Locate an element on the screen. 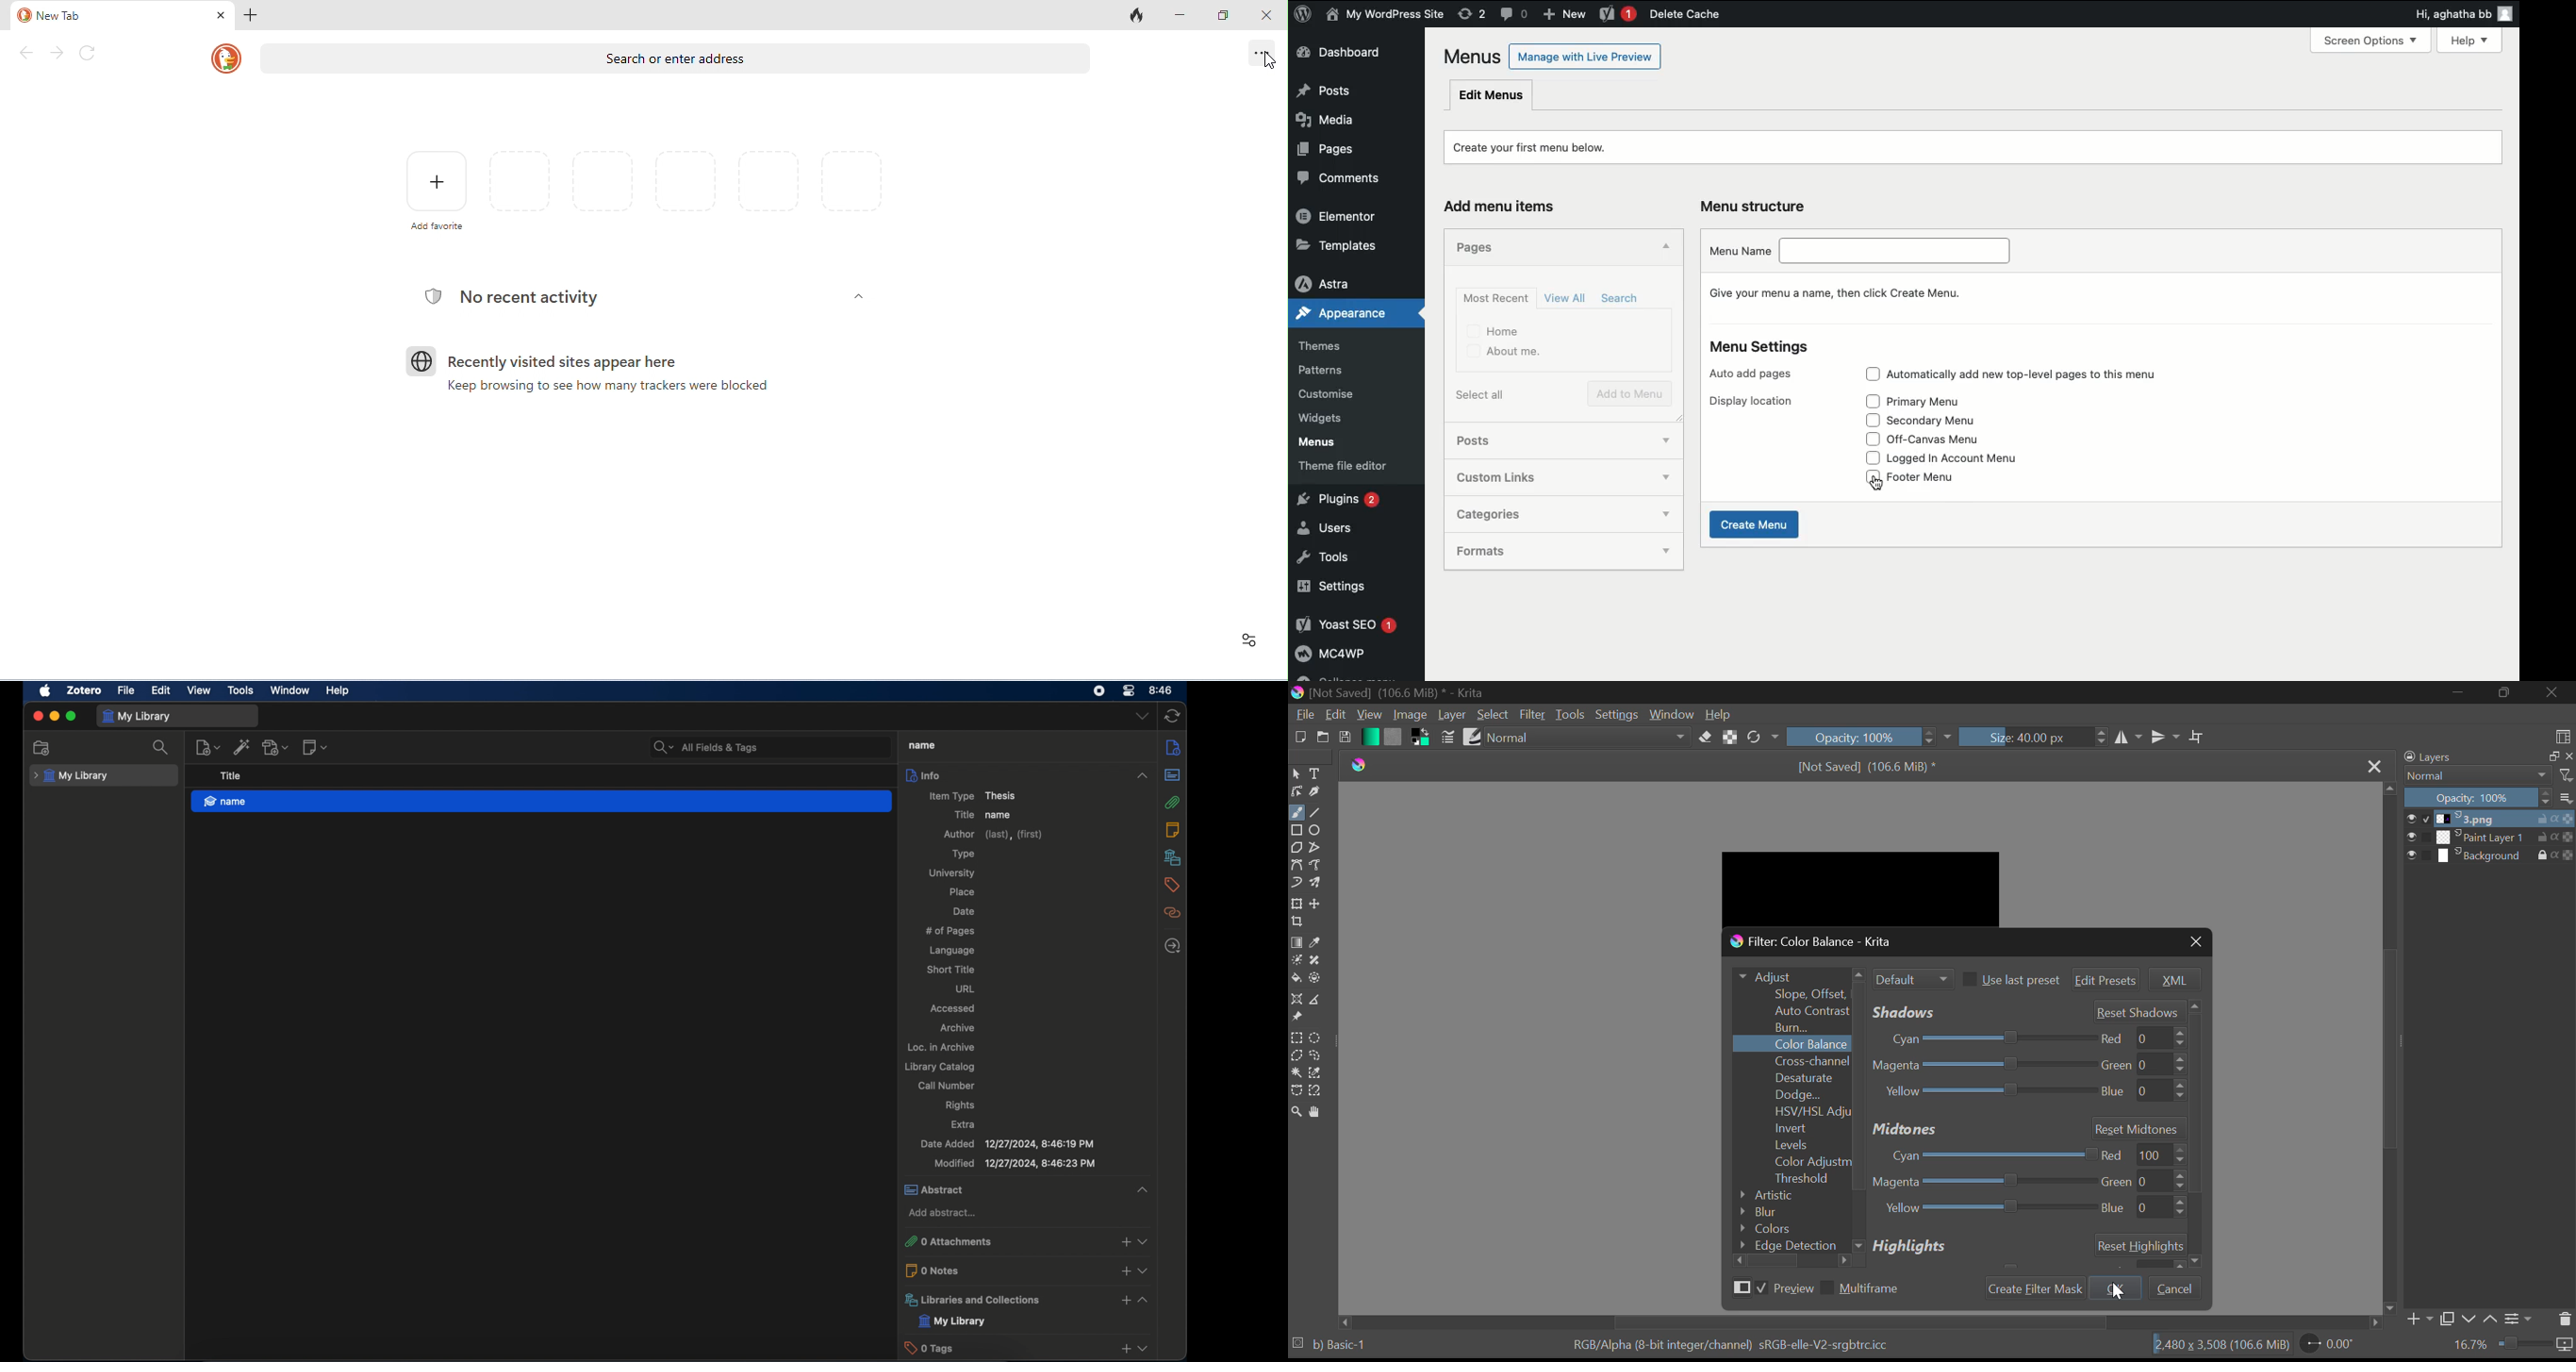  add new tab is located at coordinates (255, 16).